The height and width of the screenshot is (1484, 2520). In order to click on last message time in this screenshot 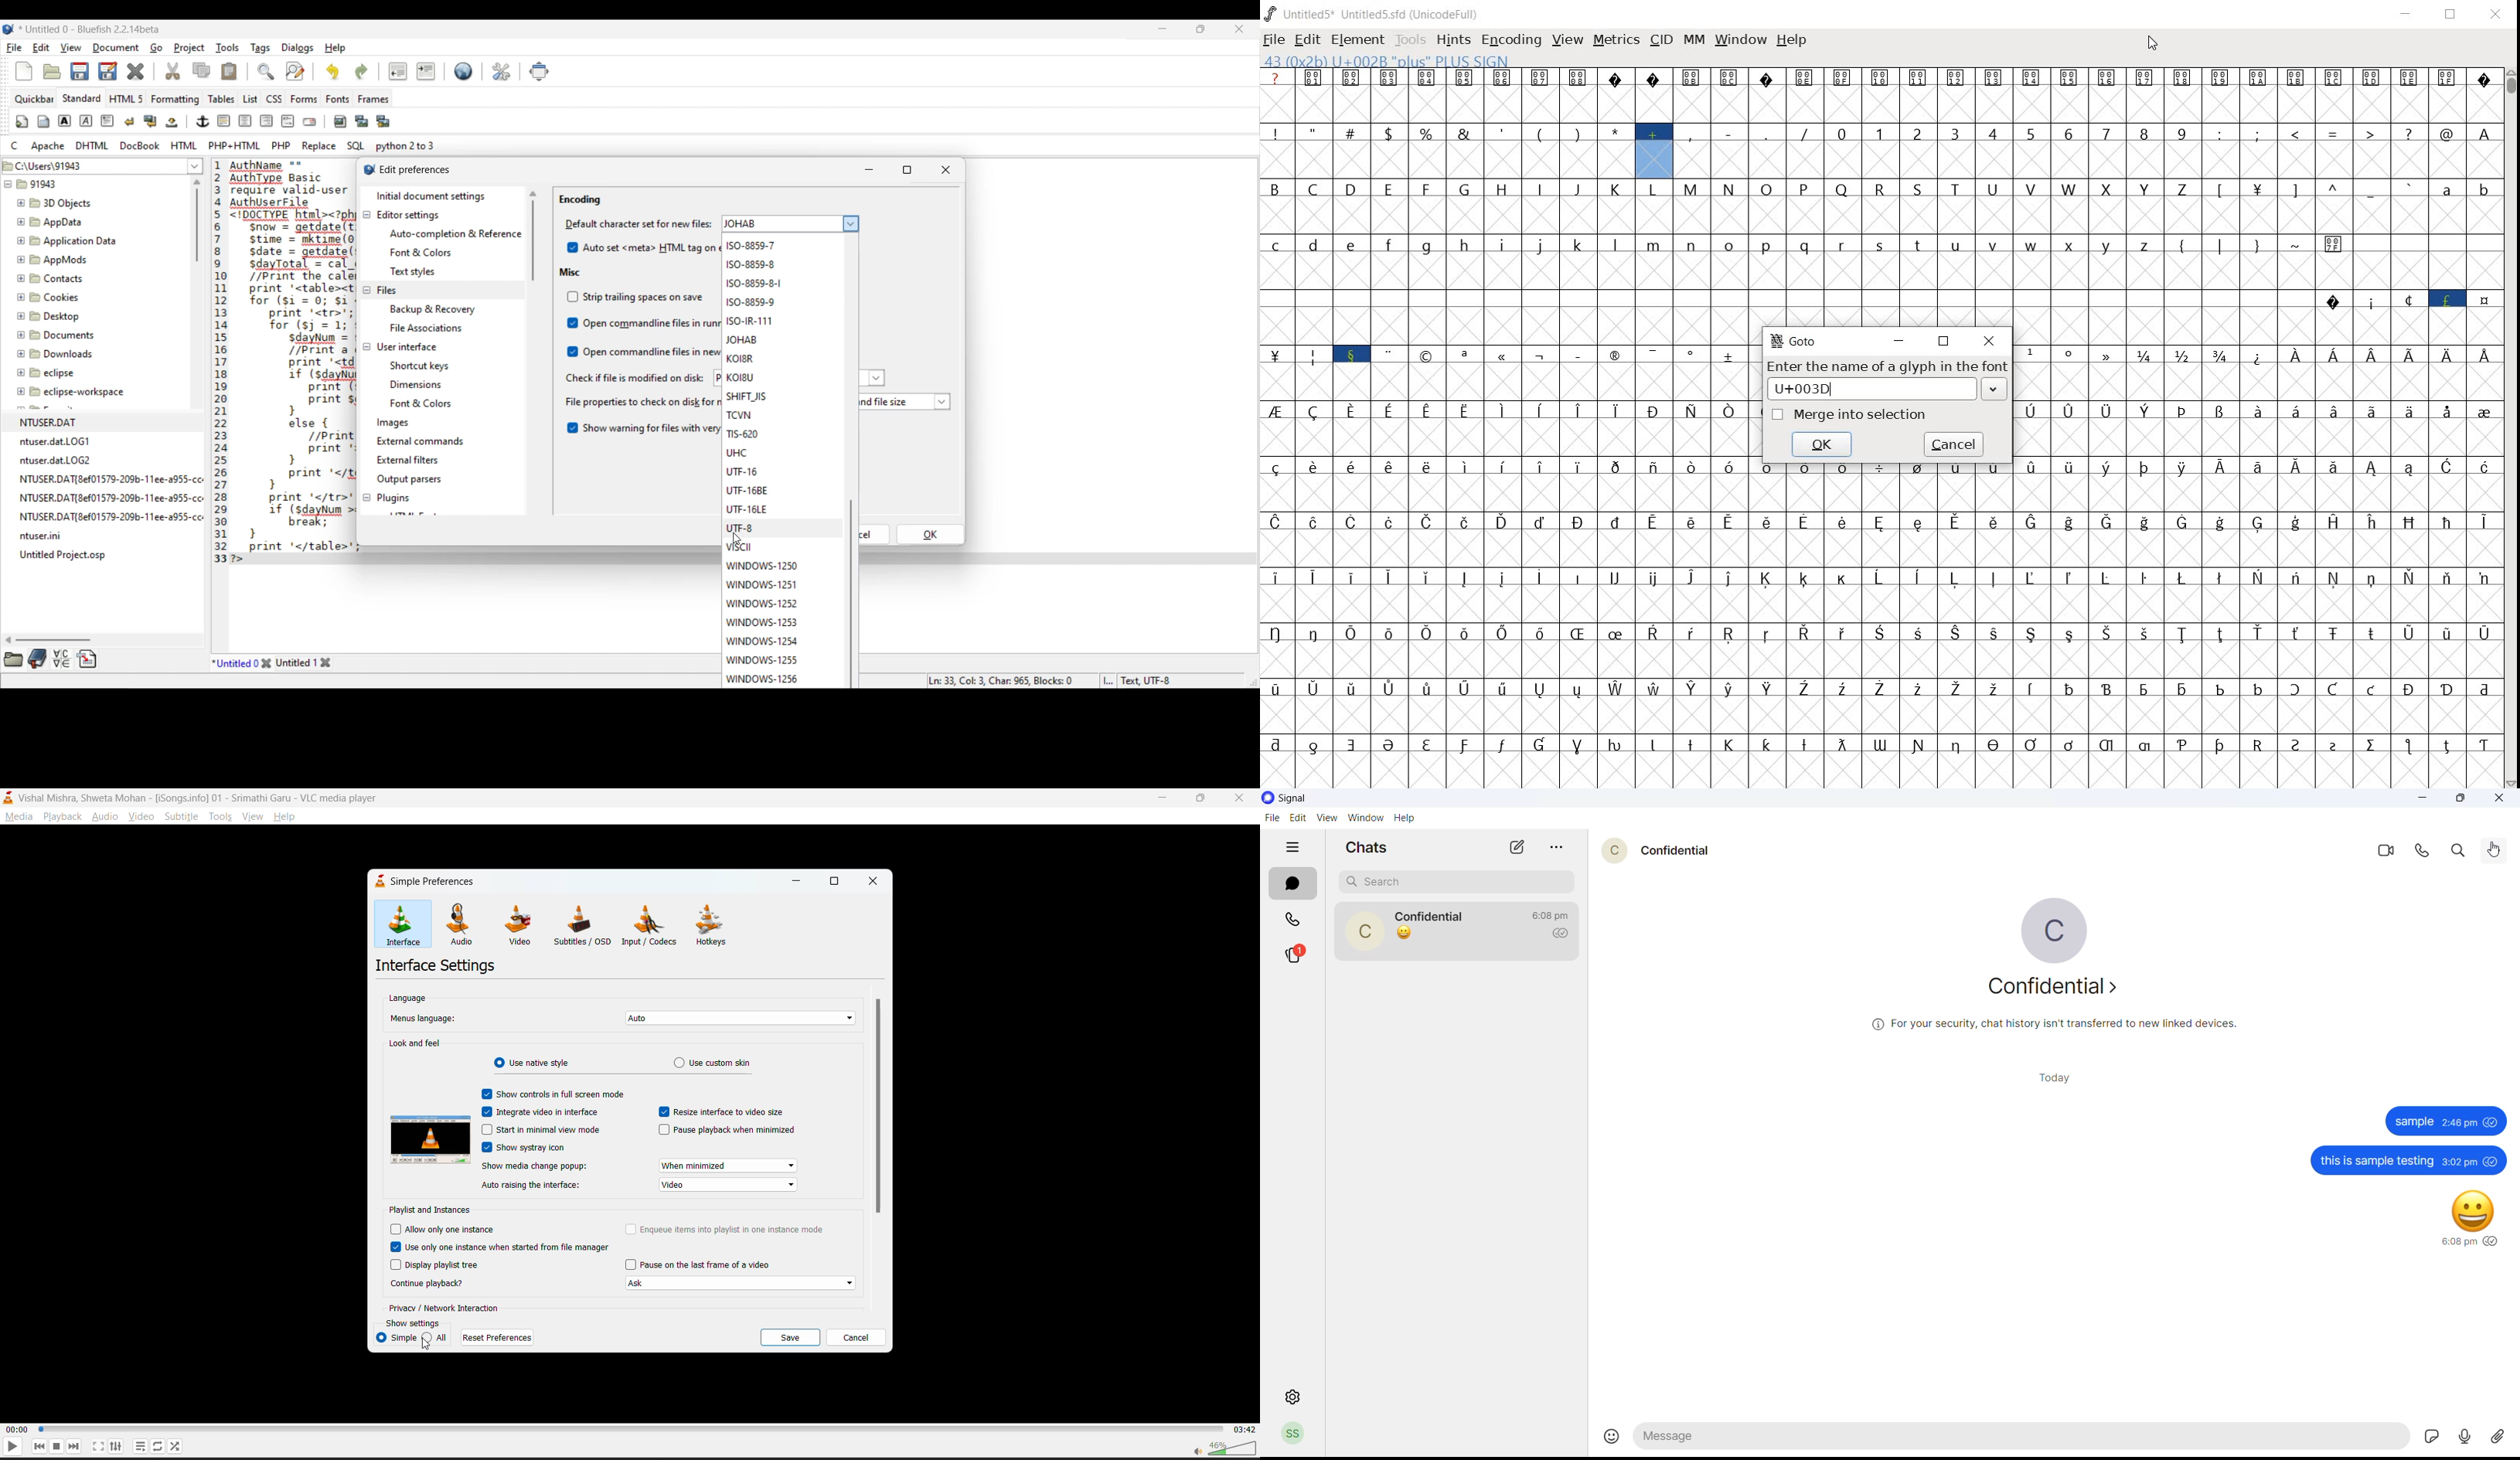, I will do `click(1552, 915)`.